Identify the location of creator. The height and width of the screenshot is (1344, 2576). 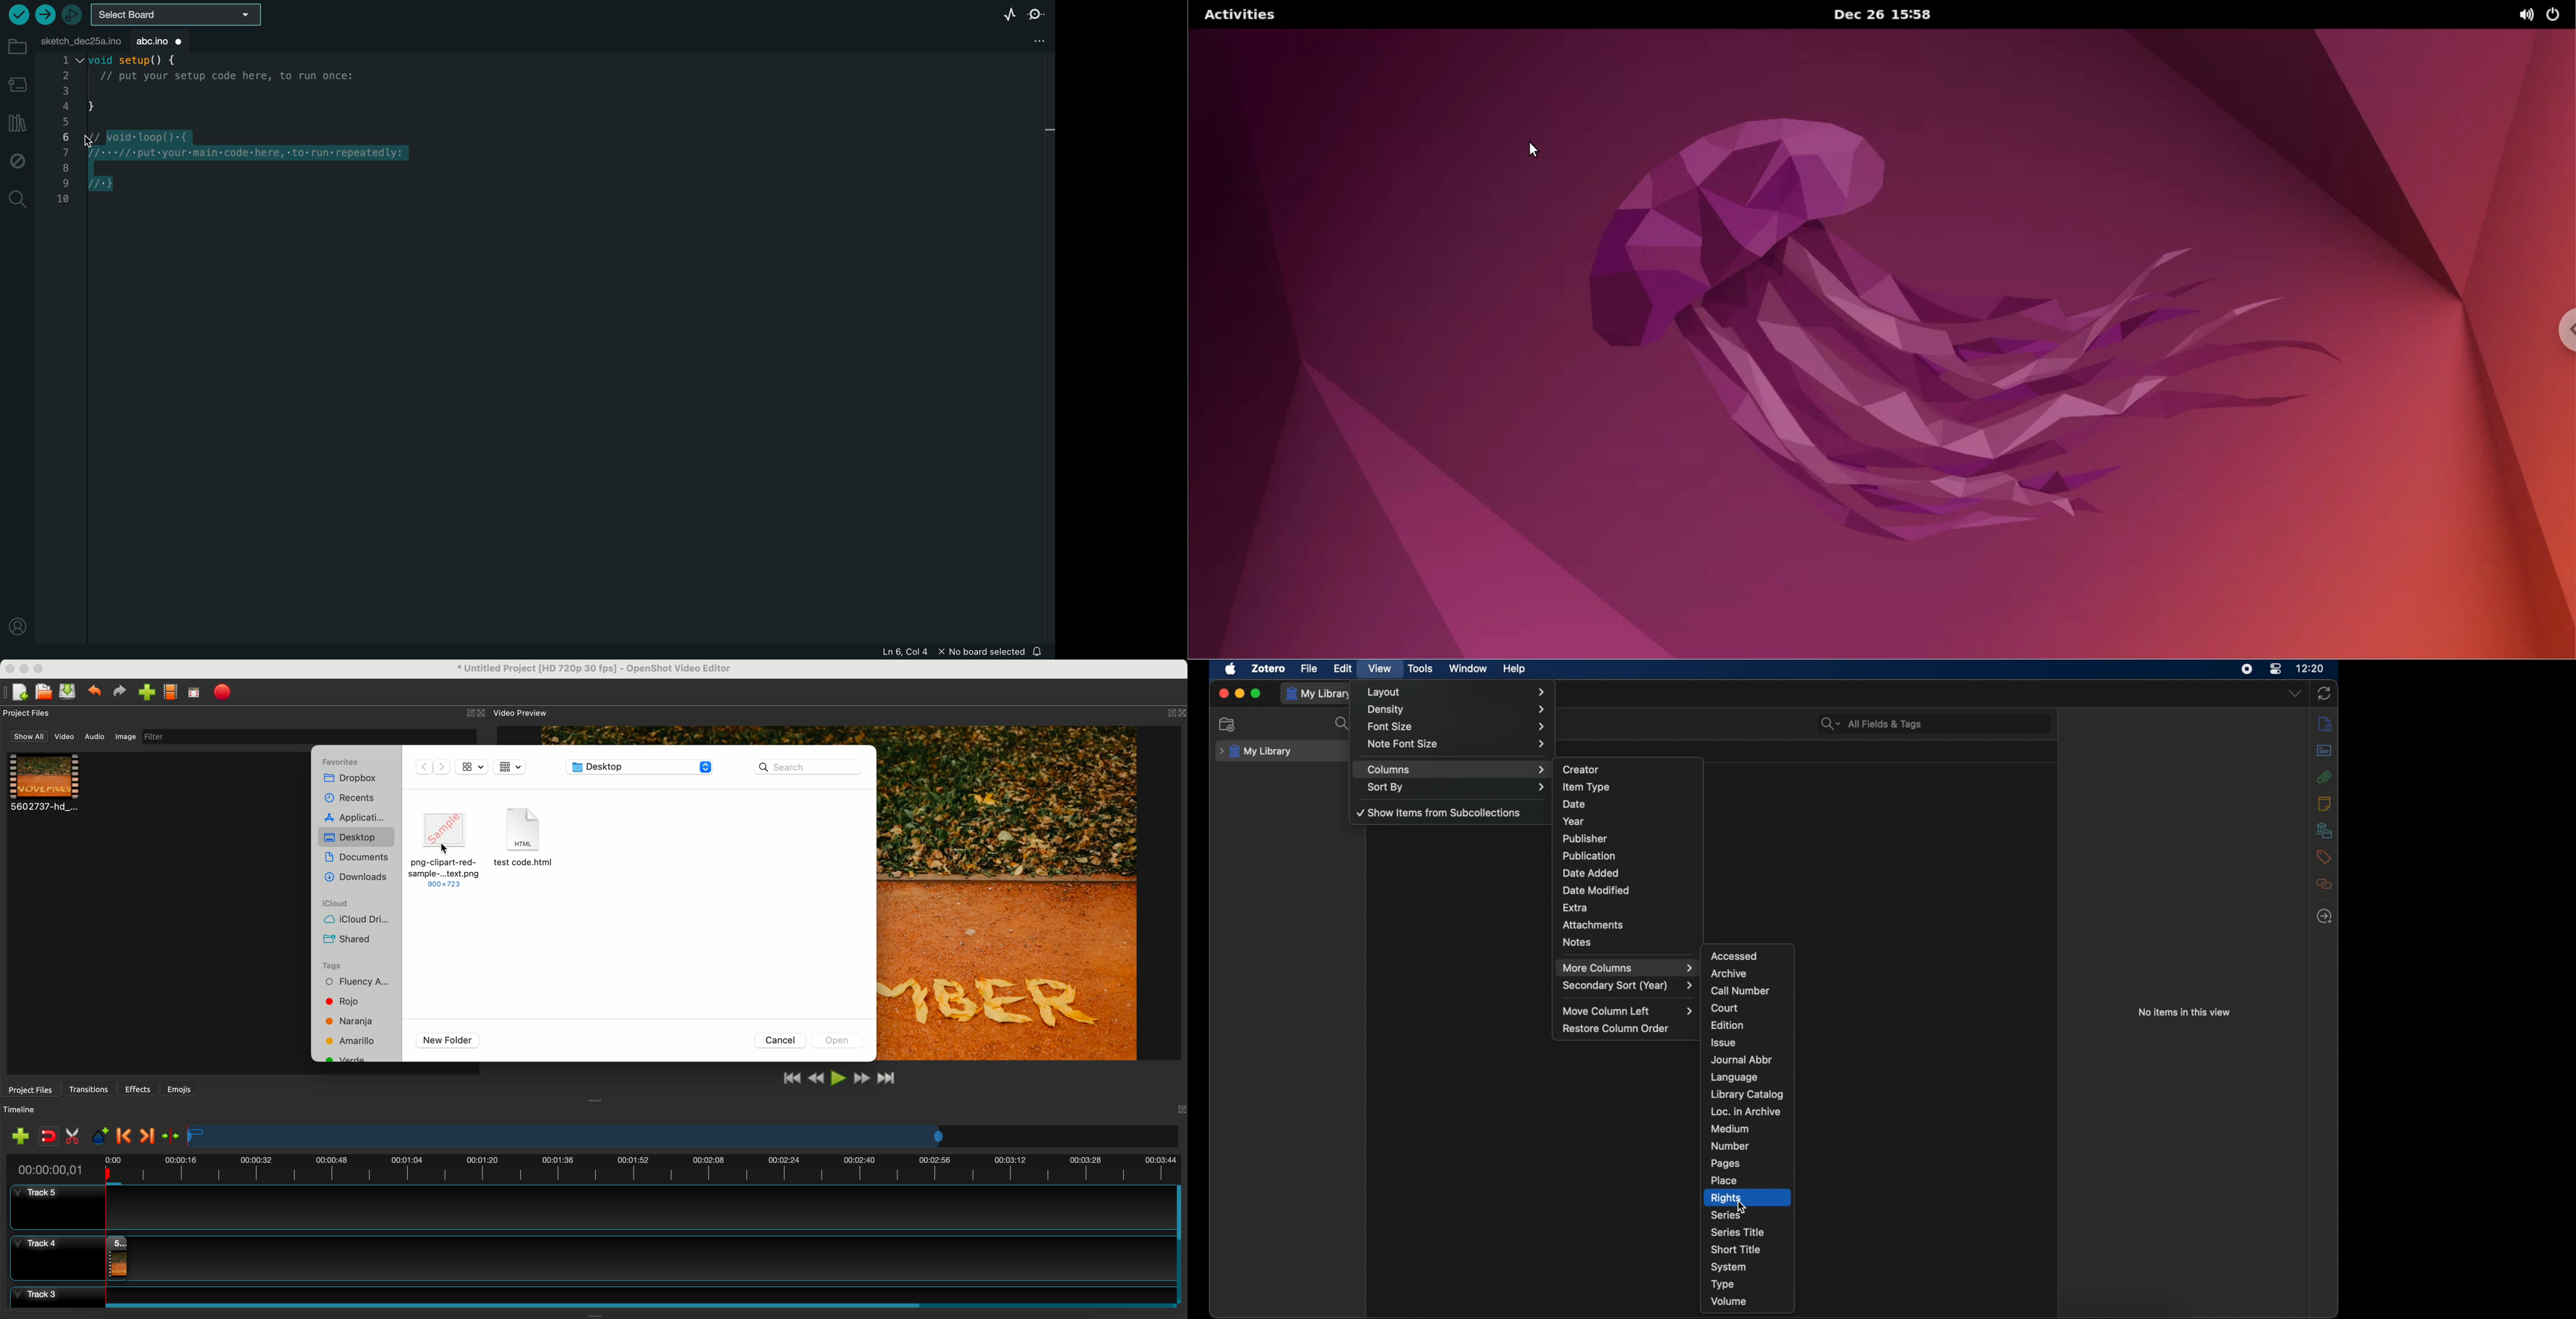
(1580, 770).